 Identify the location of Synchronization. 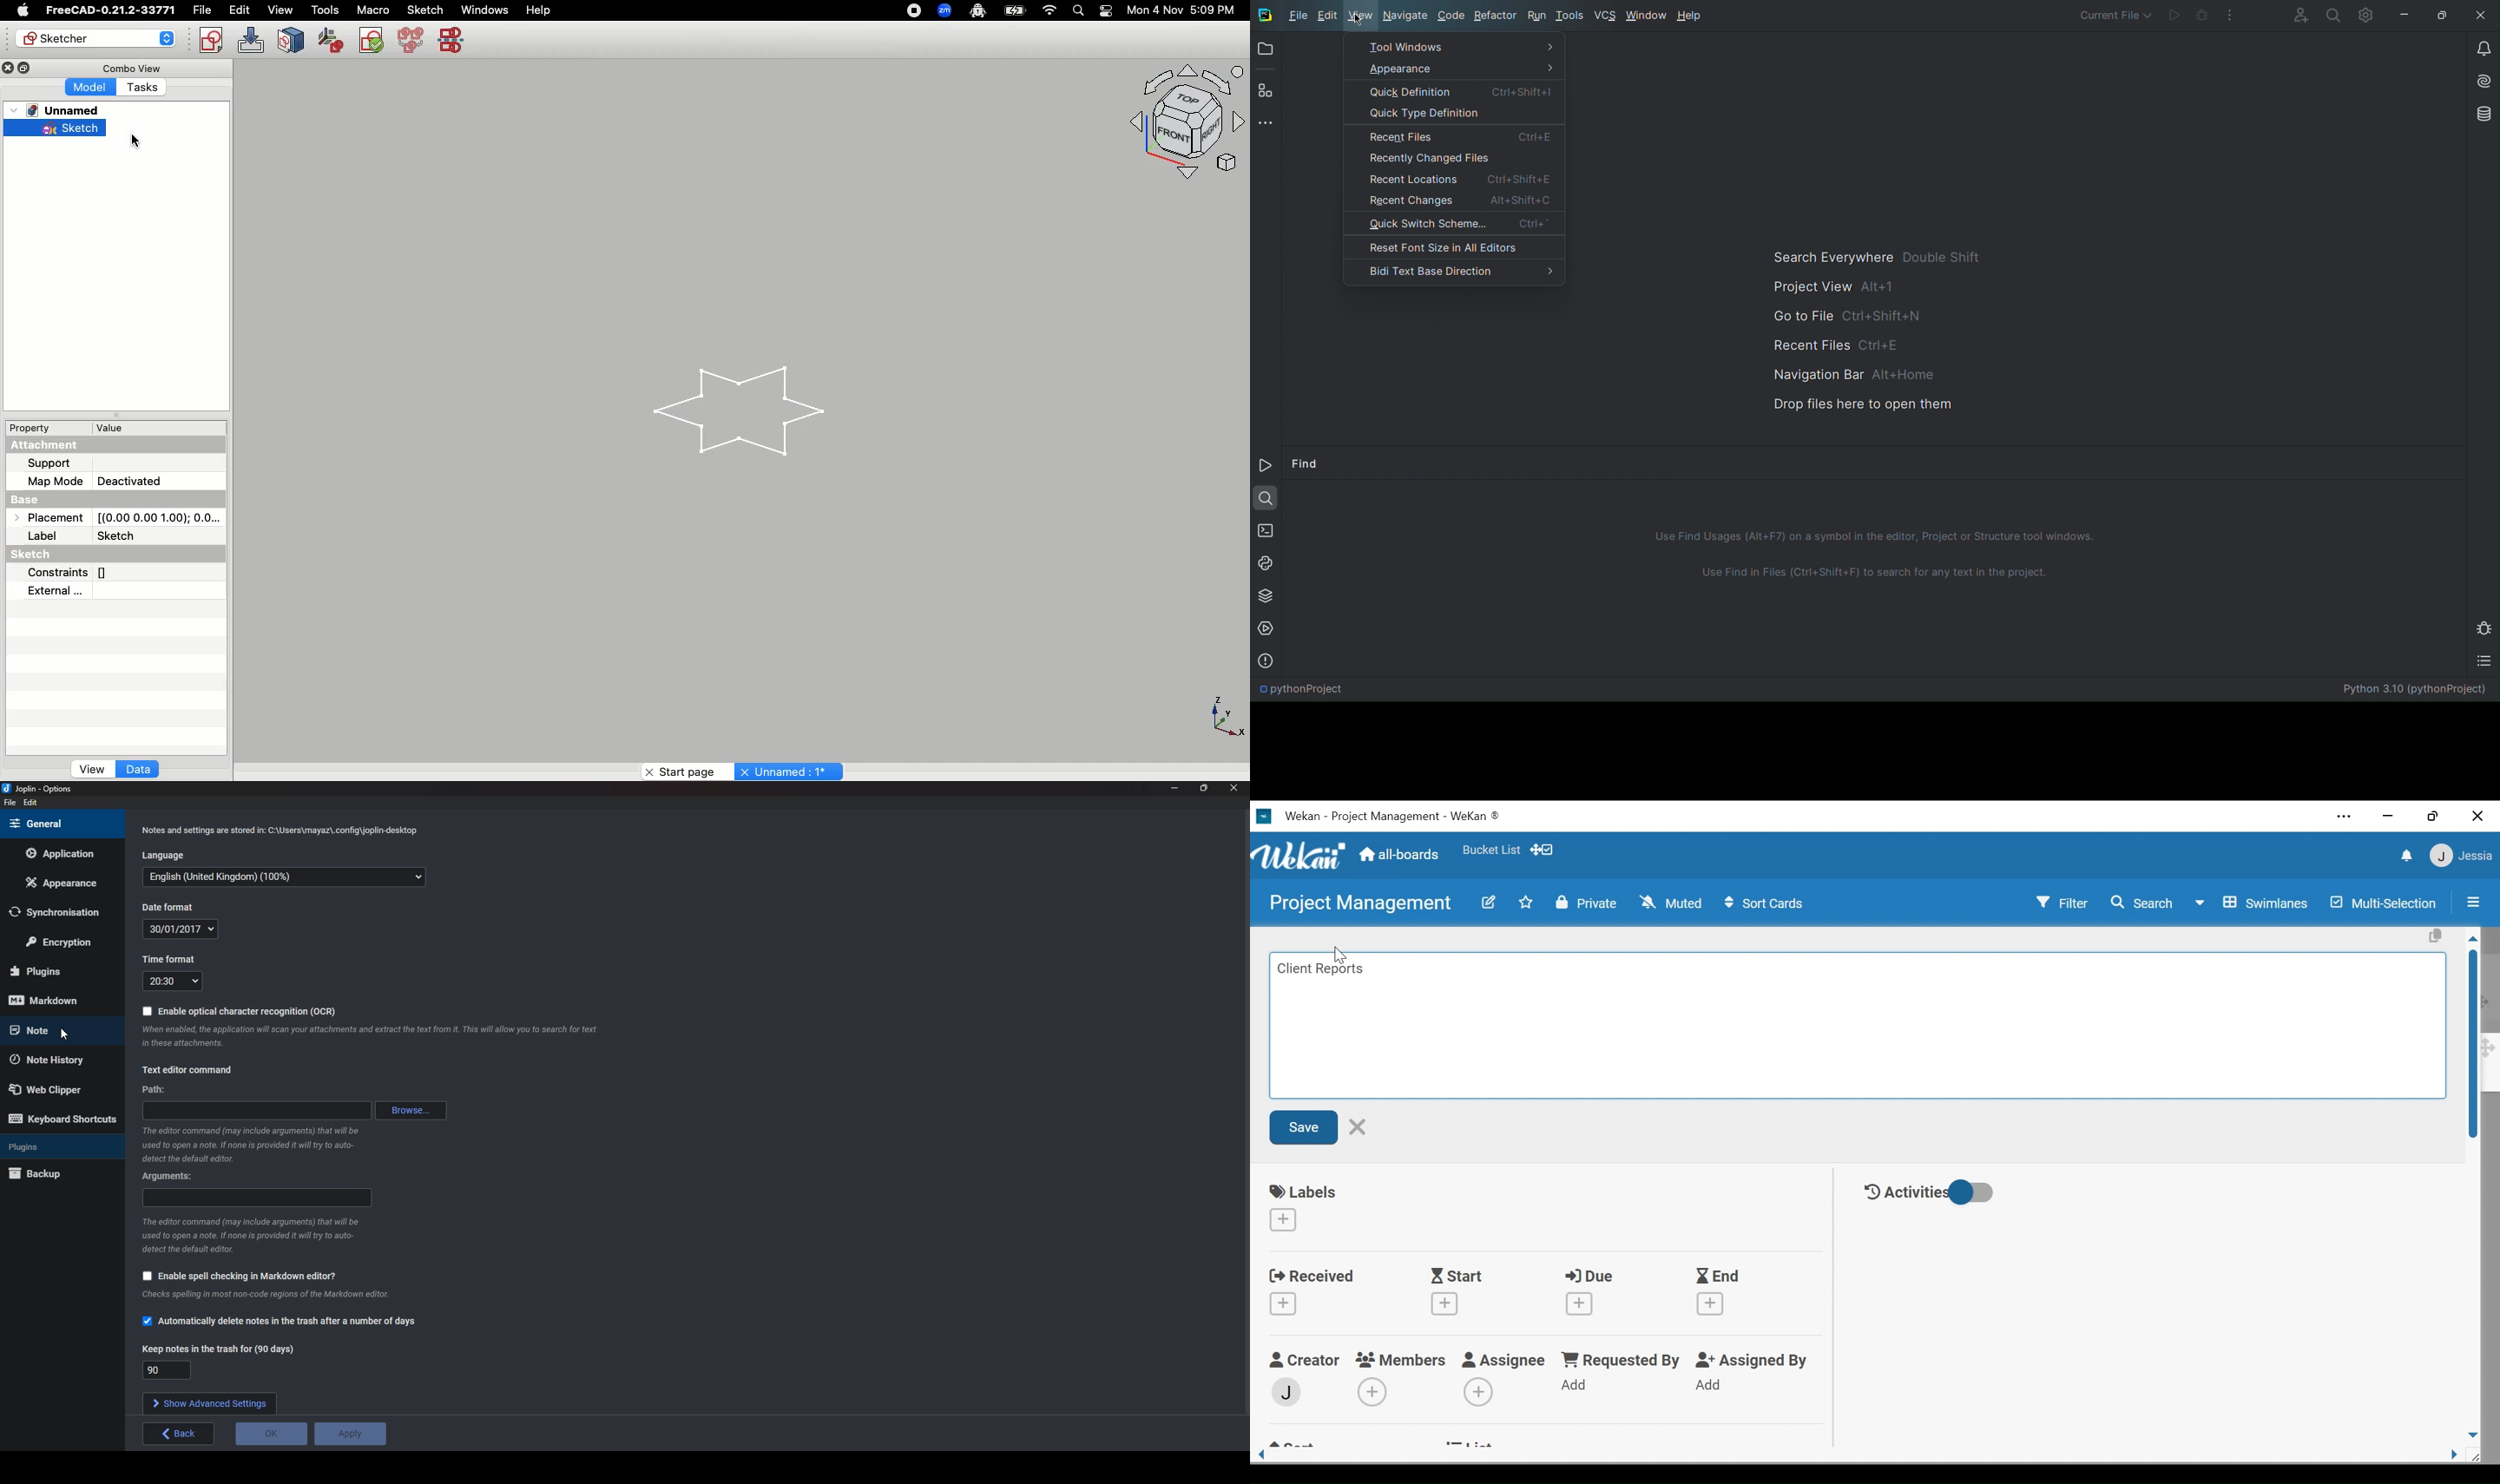
(62, 913).